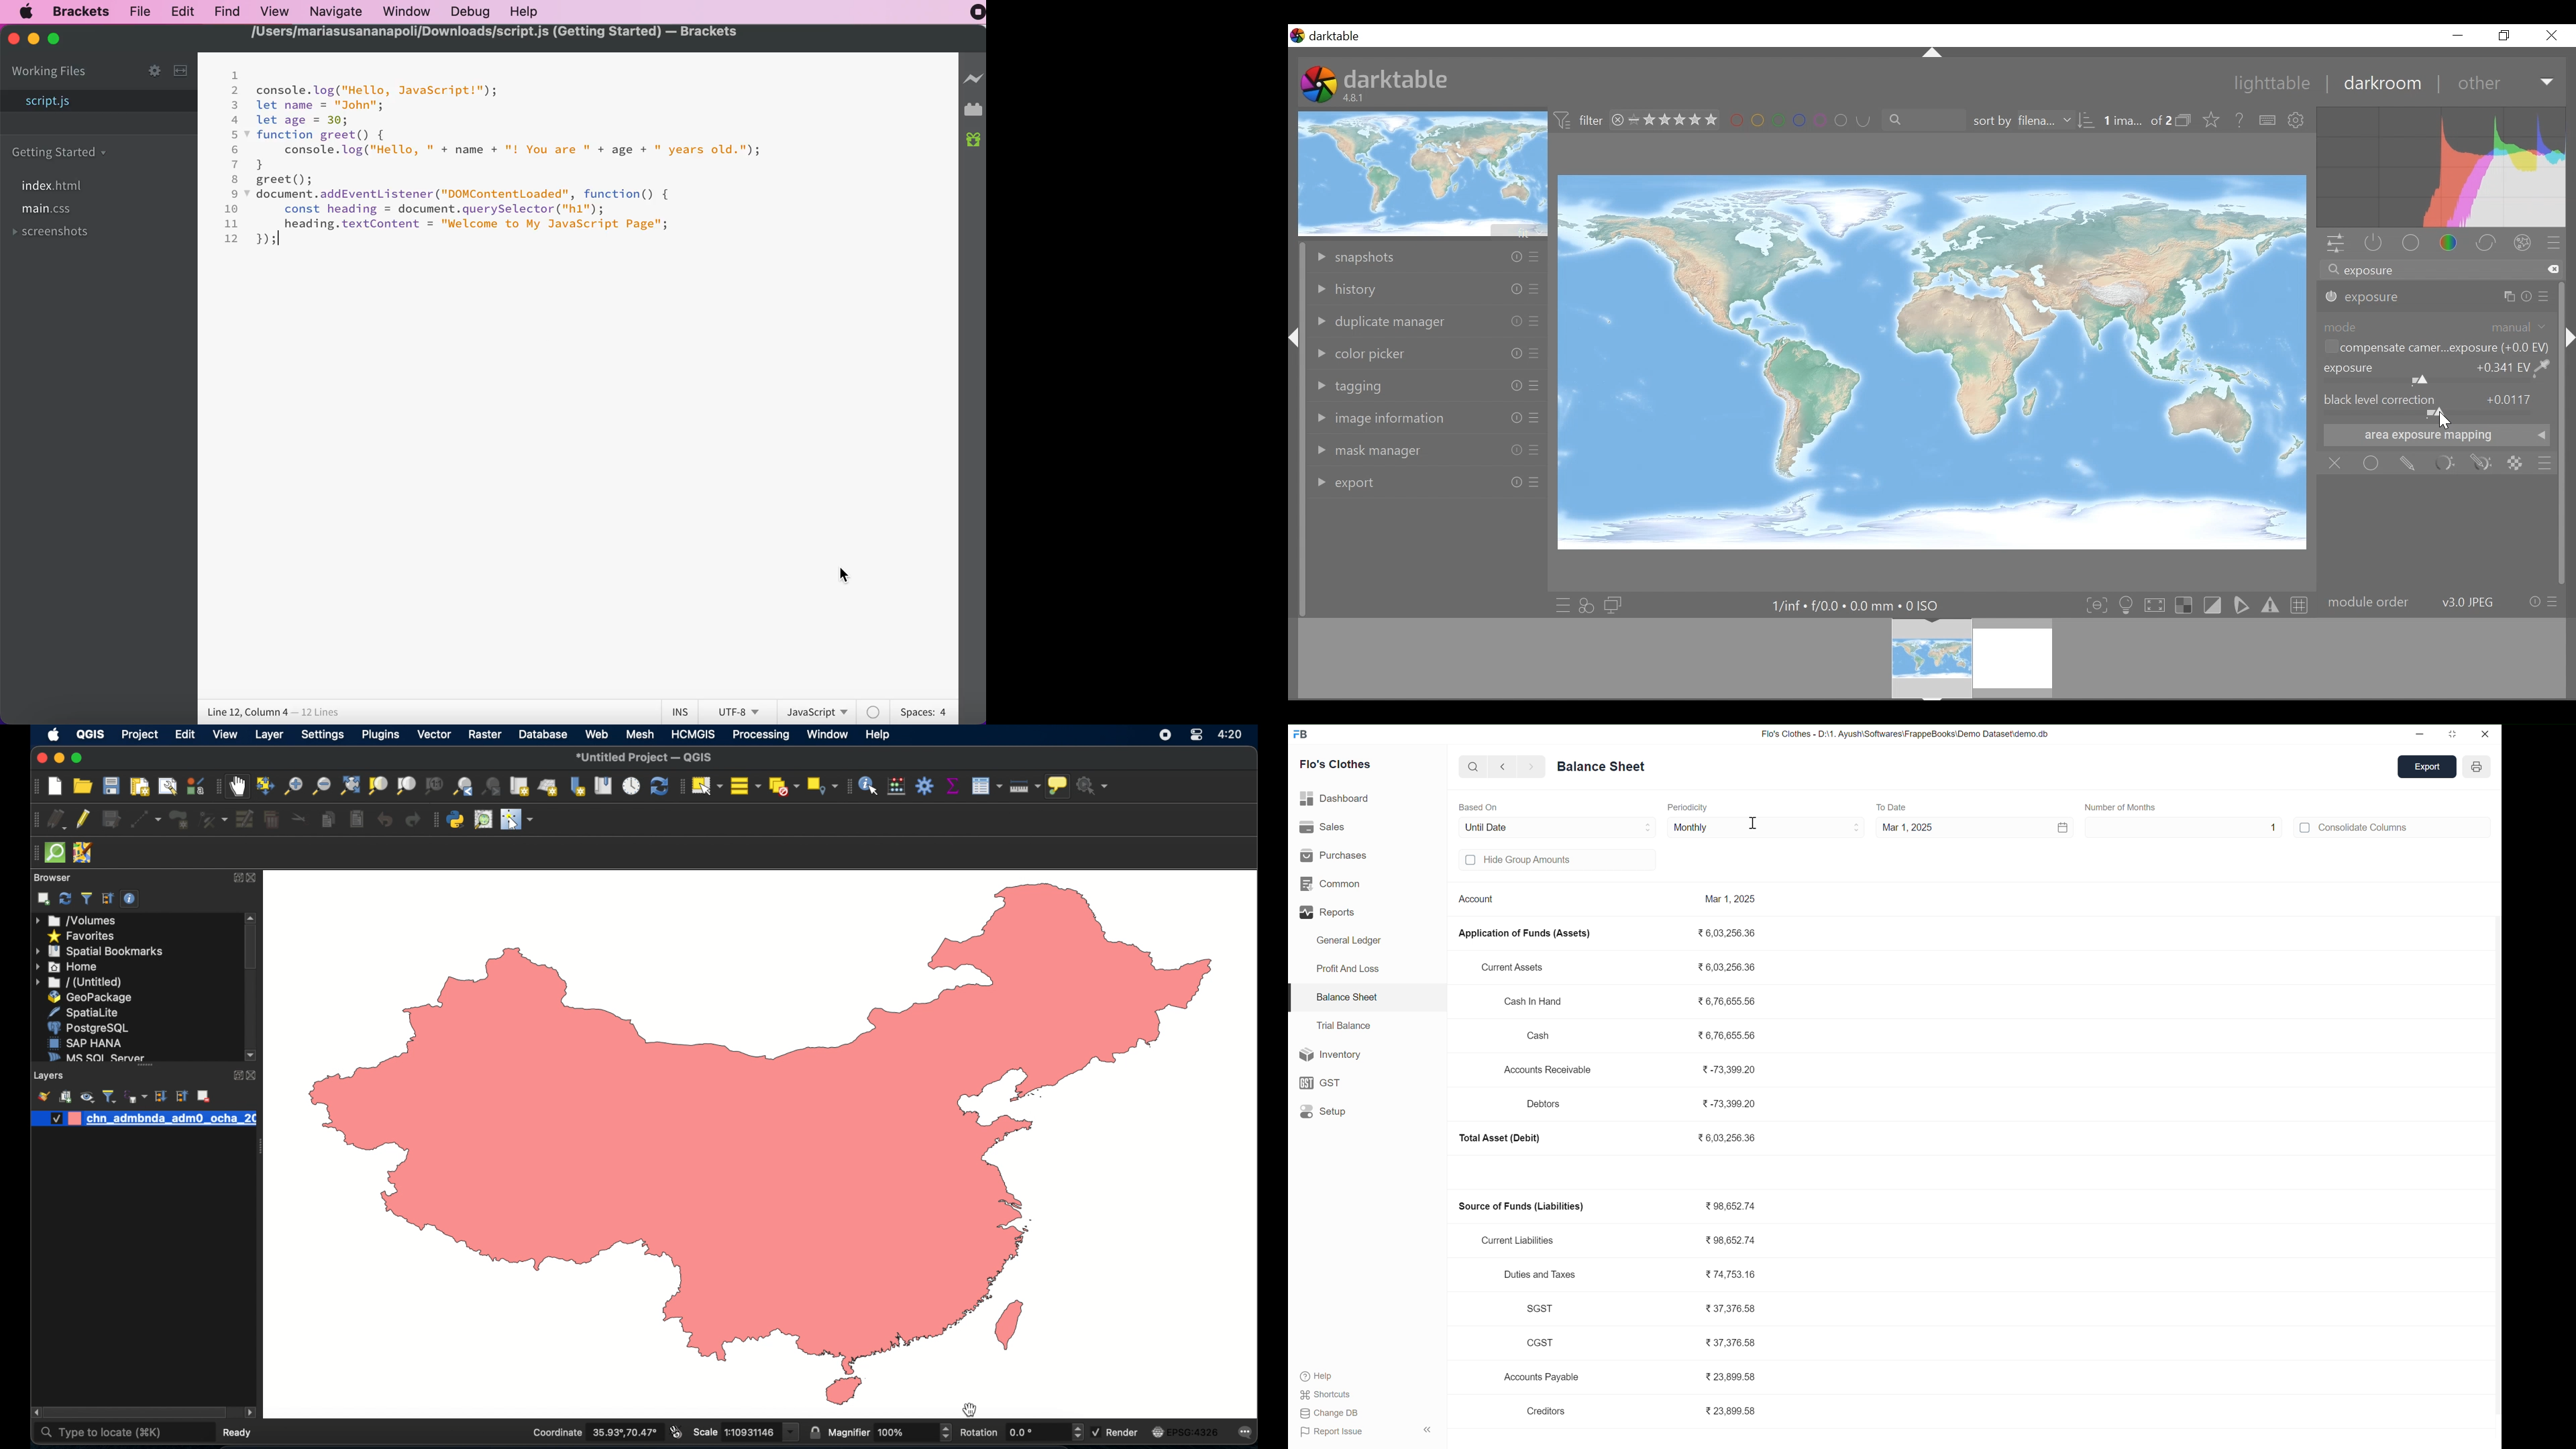 The image size is (2576, 1456). I want to click on Cash %6,76,655.56, so click(1640, 1034).